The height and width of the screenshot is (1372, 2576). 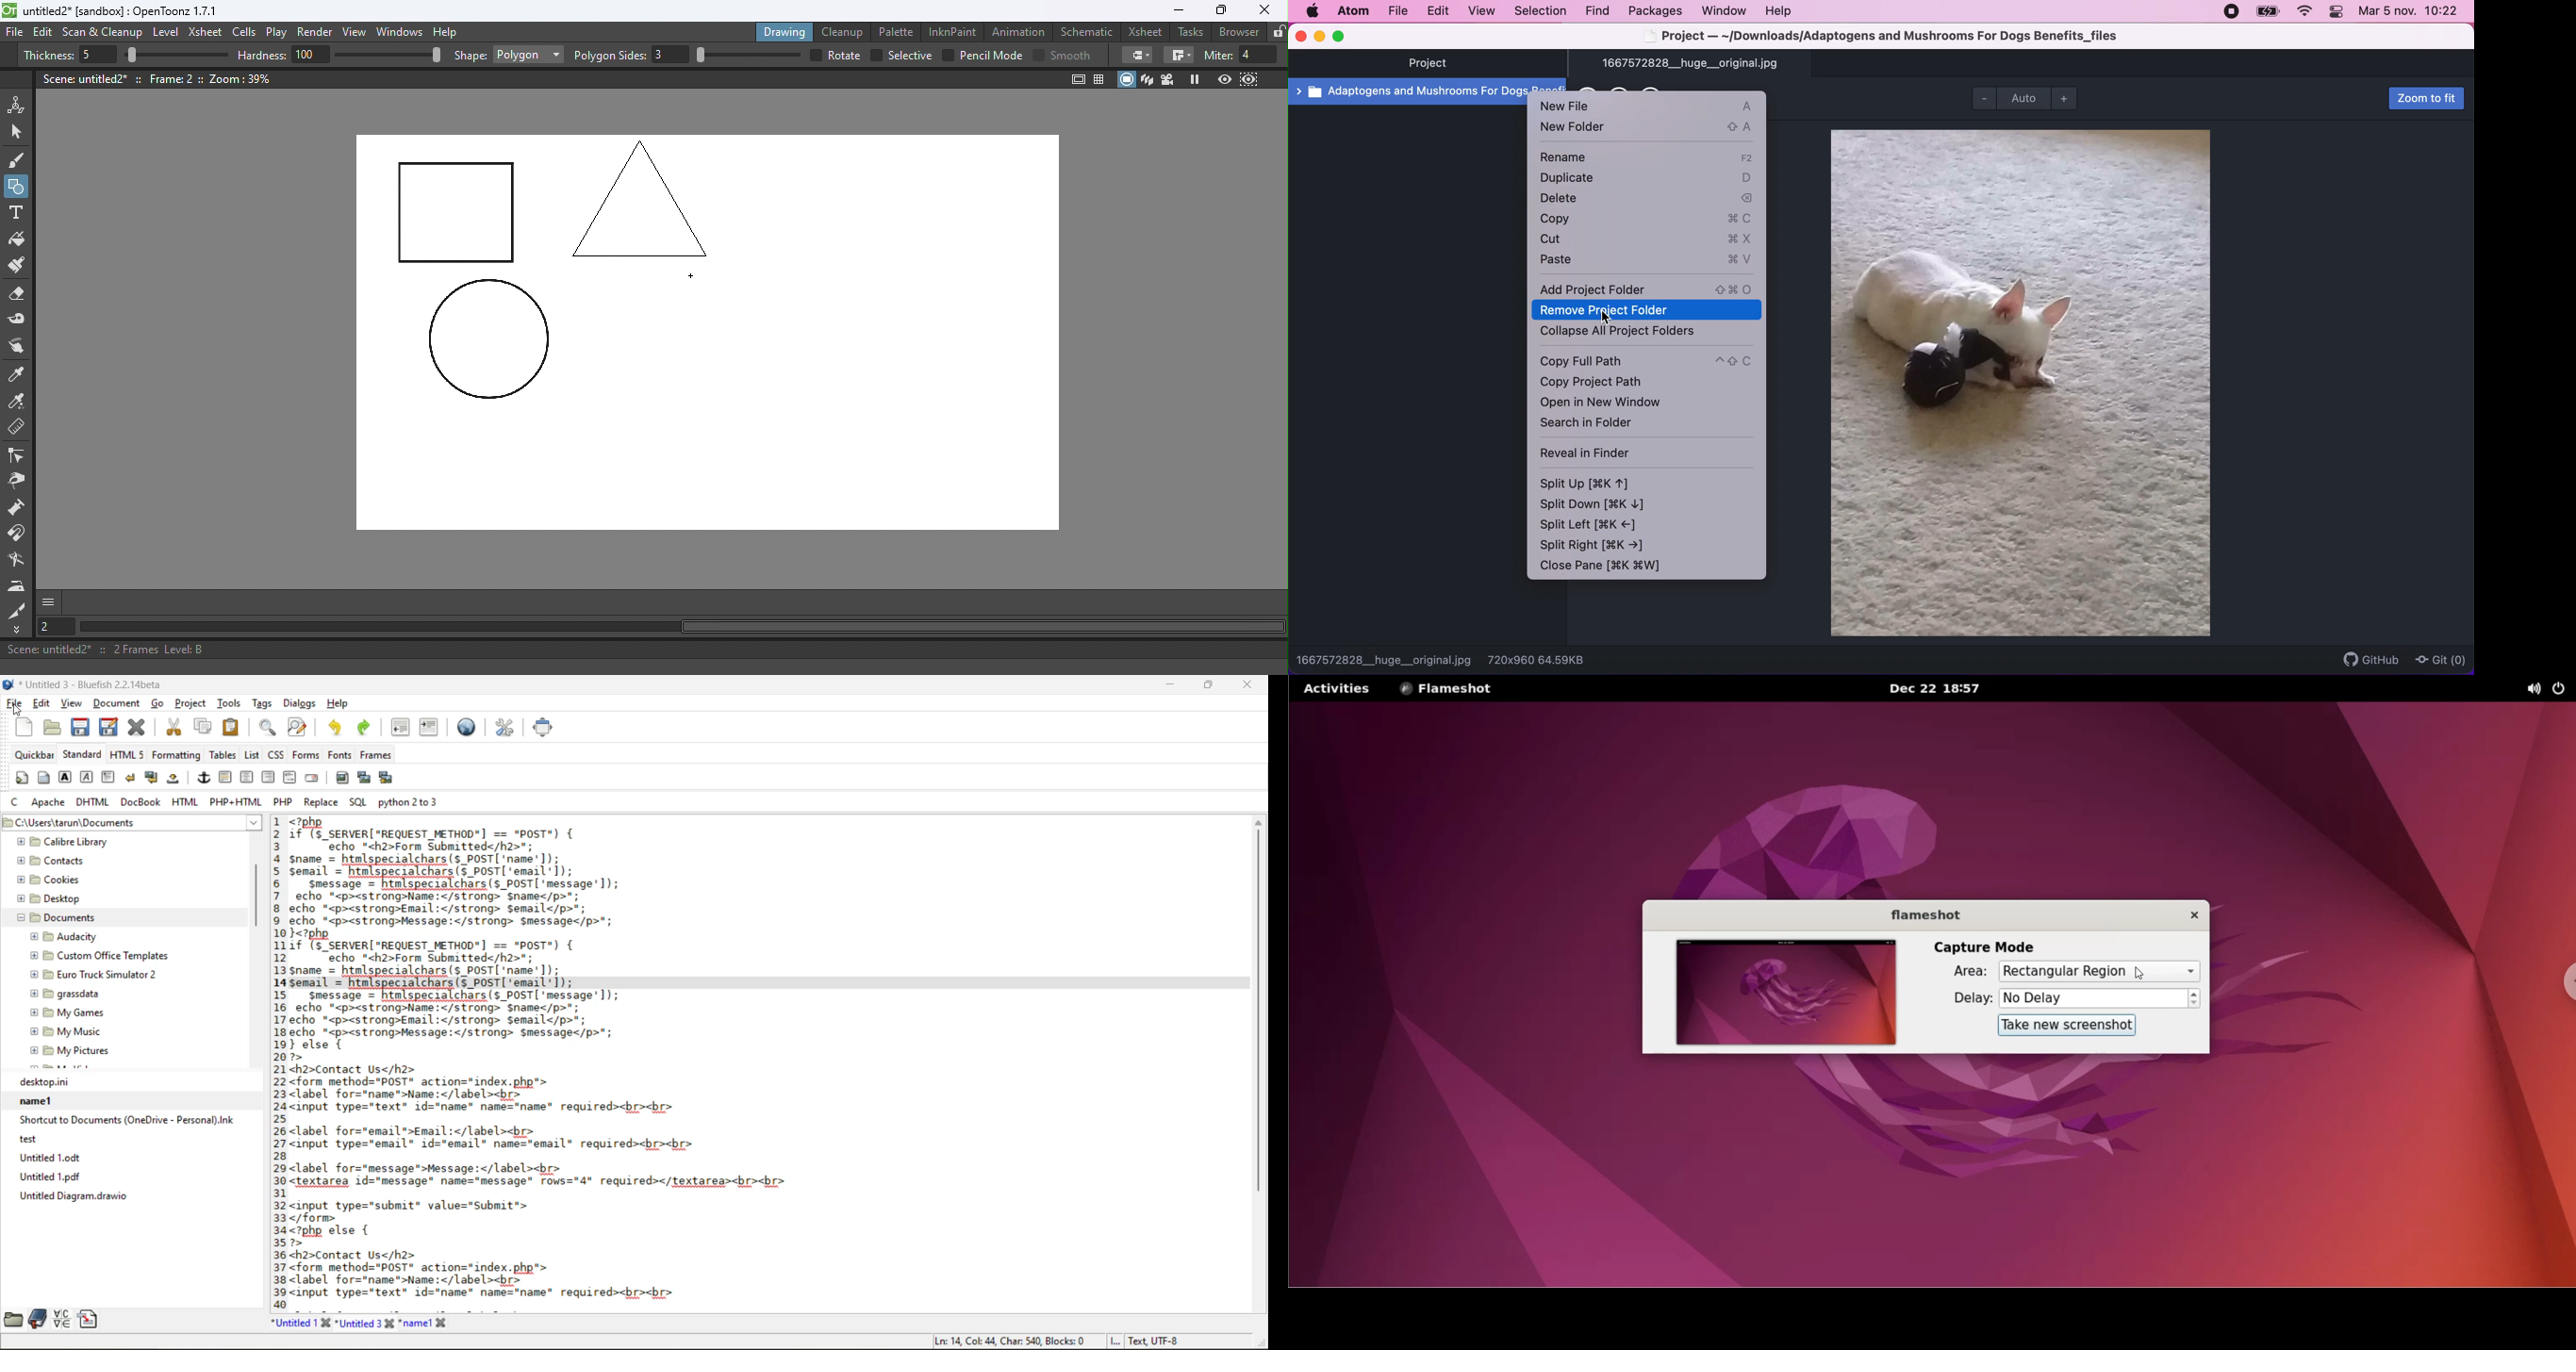 I want to click on formatting, so click(x=177, y=755).